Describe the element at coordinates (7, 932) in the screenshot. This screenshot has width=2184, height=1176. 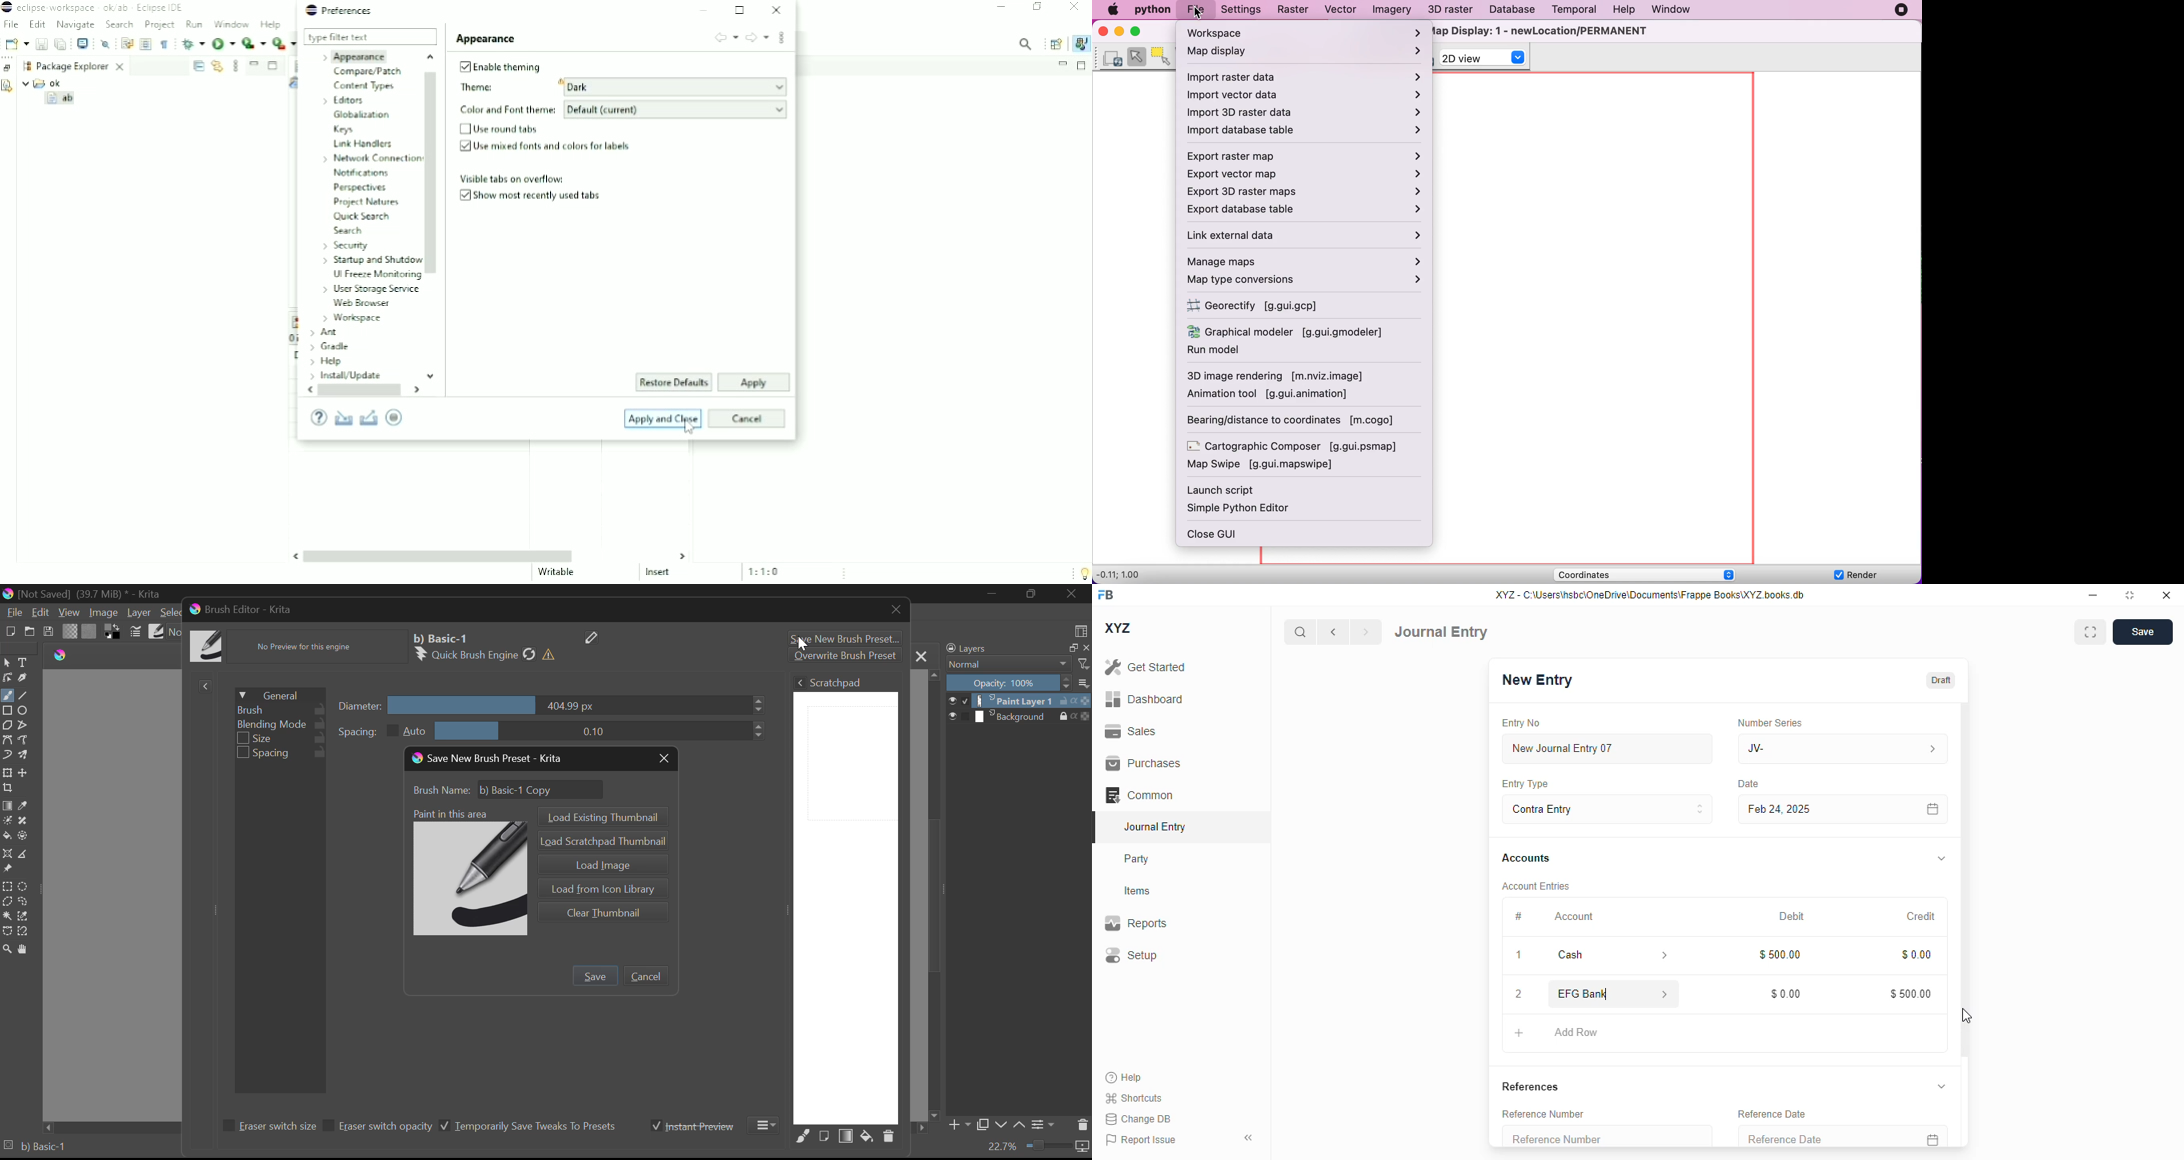
I see `Bezier Curve` at that location.